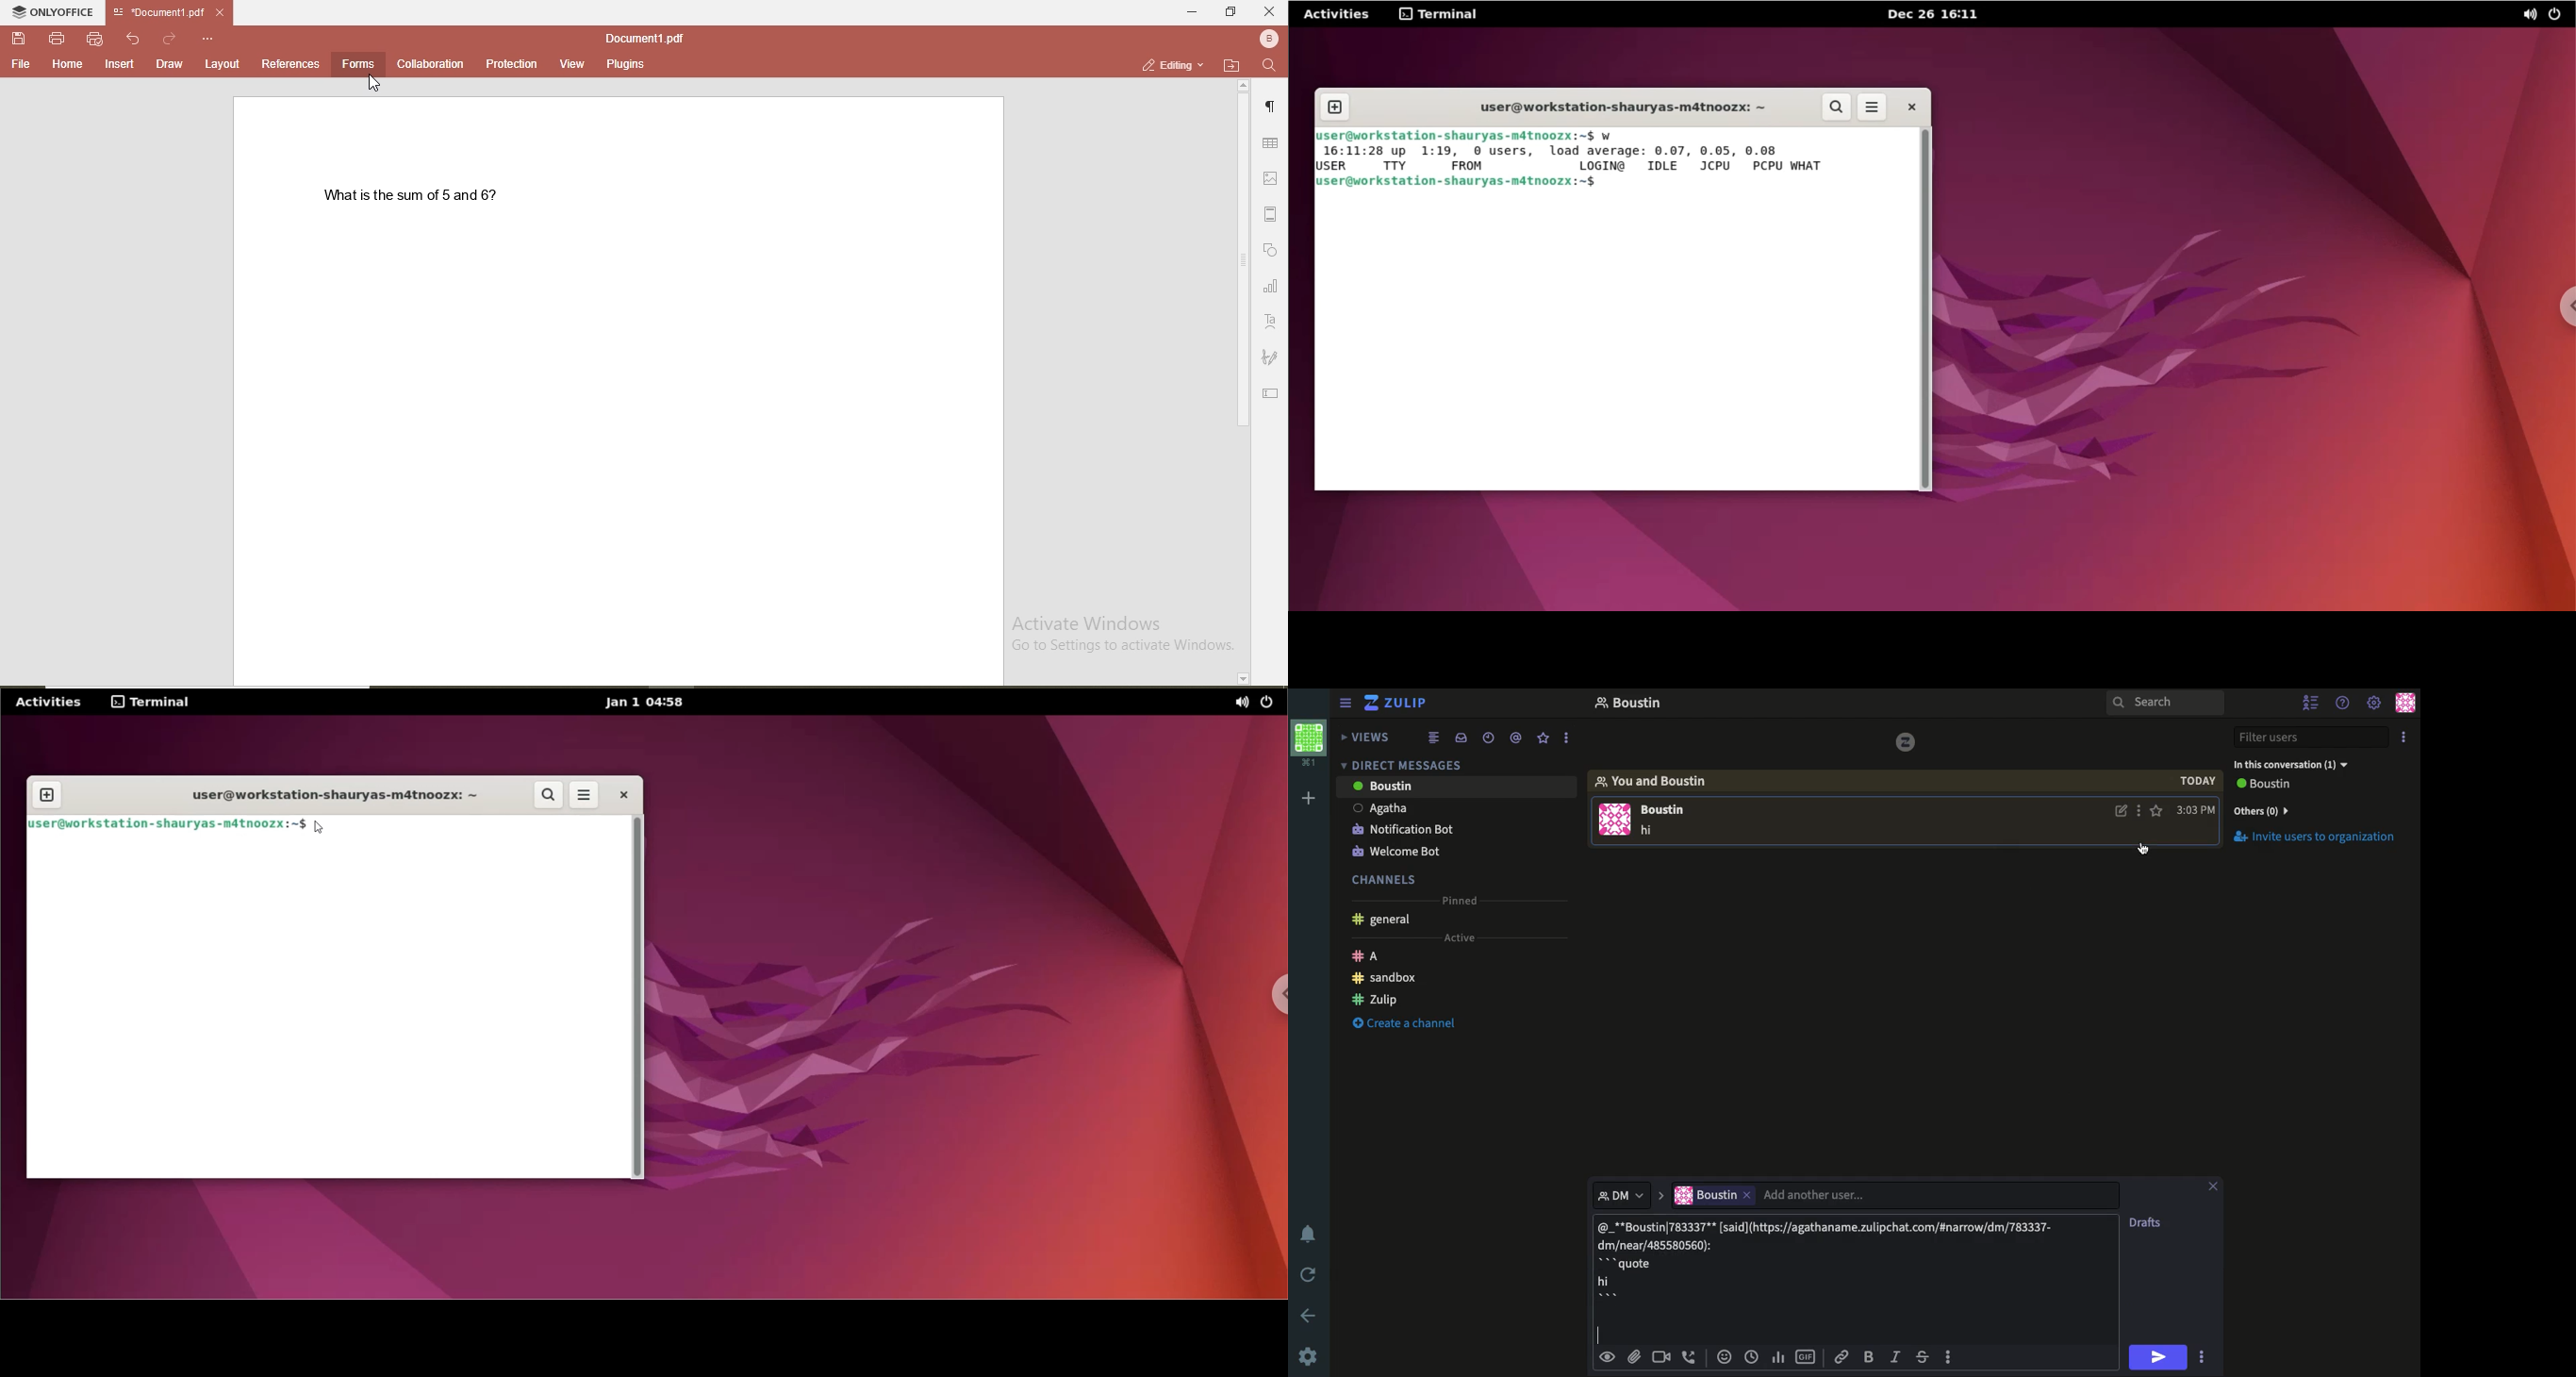 This screenshot has height=1400, width=2576. Describe the element at coordinates (2312, 702) in the screenshot. I see `Hide users list` at that location.